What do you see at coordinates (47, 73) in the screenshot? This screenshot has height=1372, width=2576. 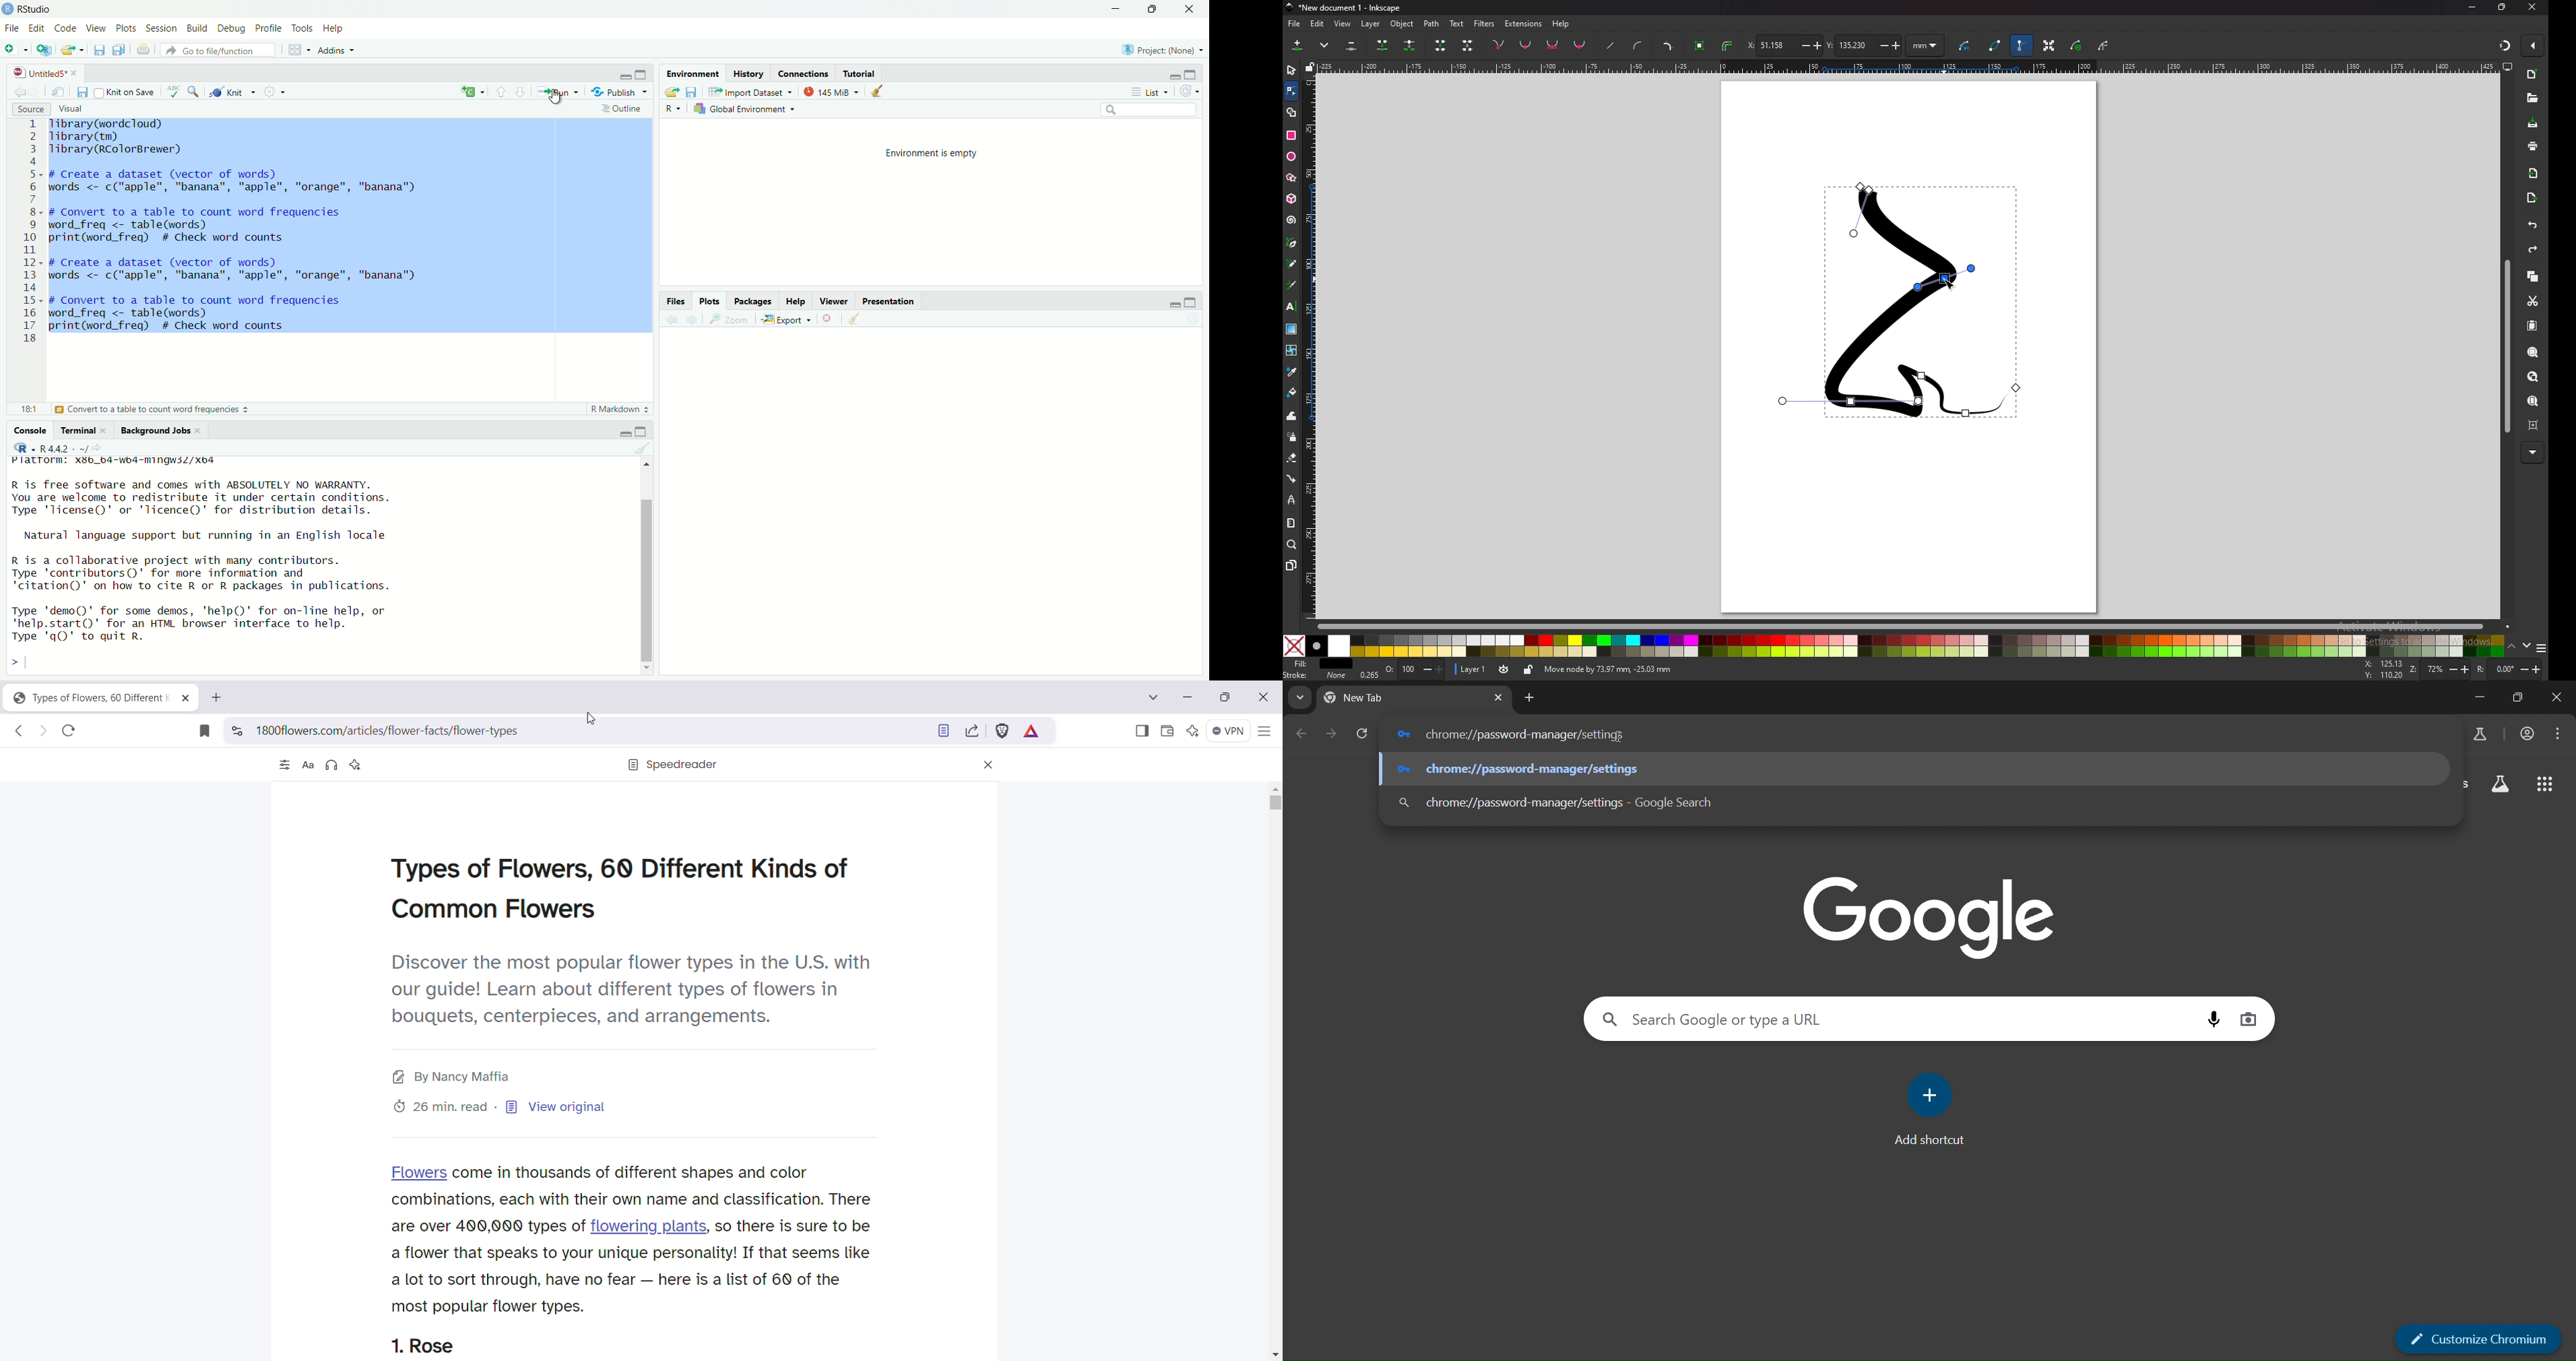 I see `Untitled` at bounding box center [47, 73].